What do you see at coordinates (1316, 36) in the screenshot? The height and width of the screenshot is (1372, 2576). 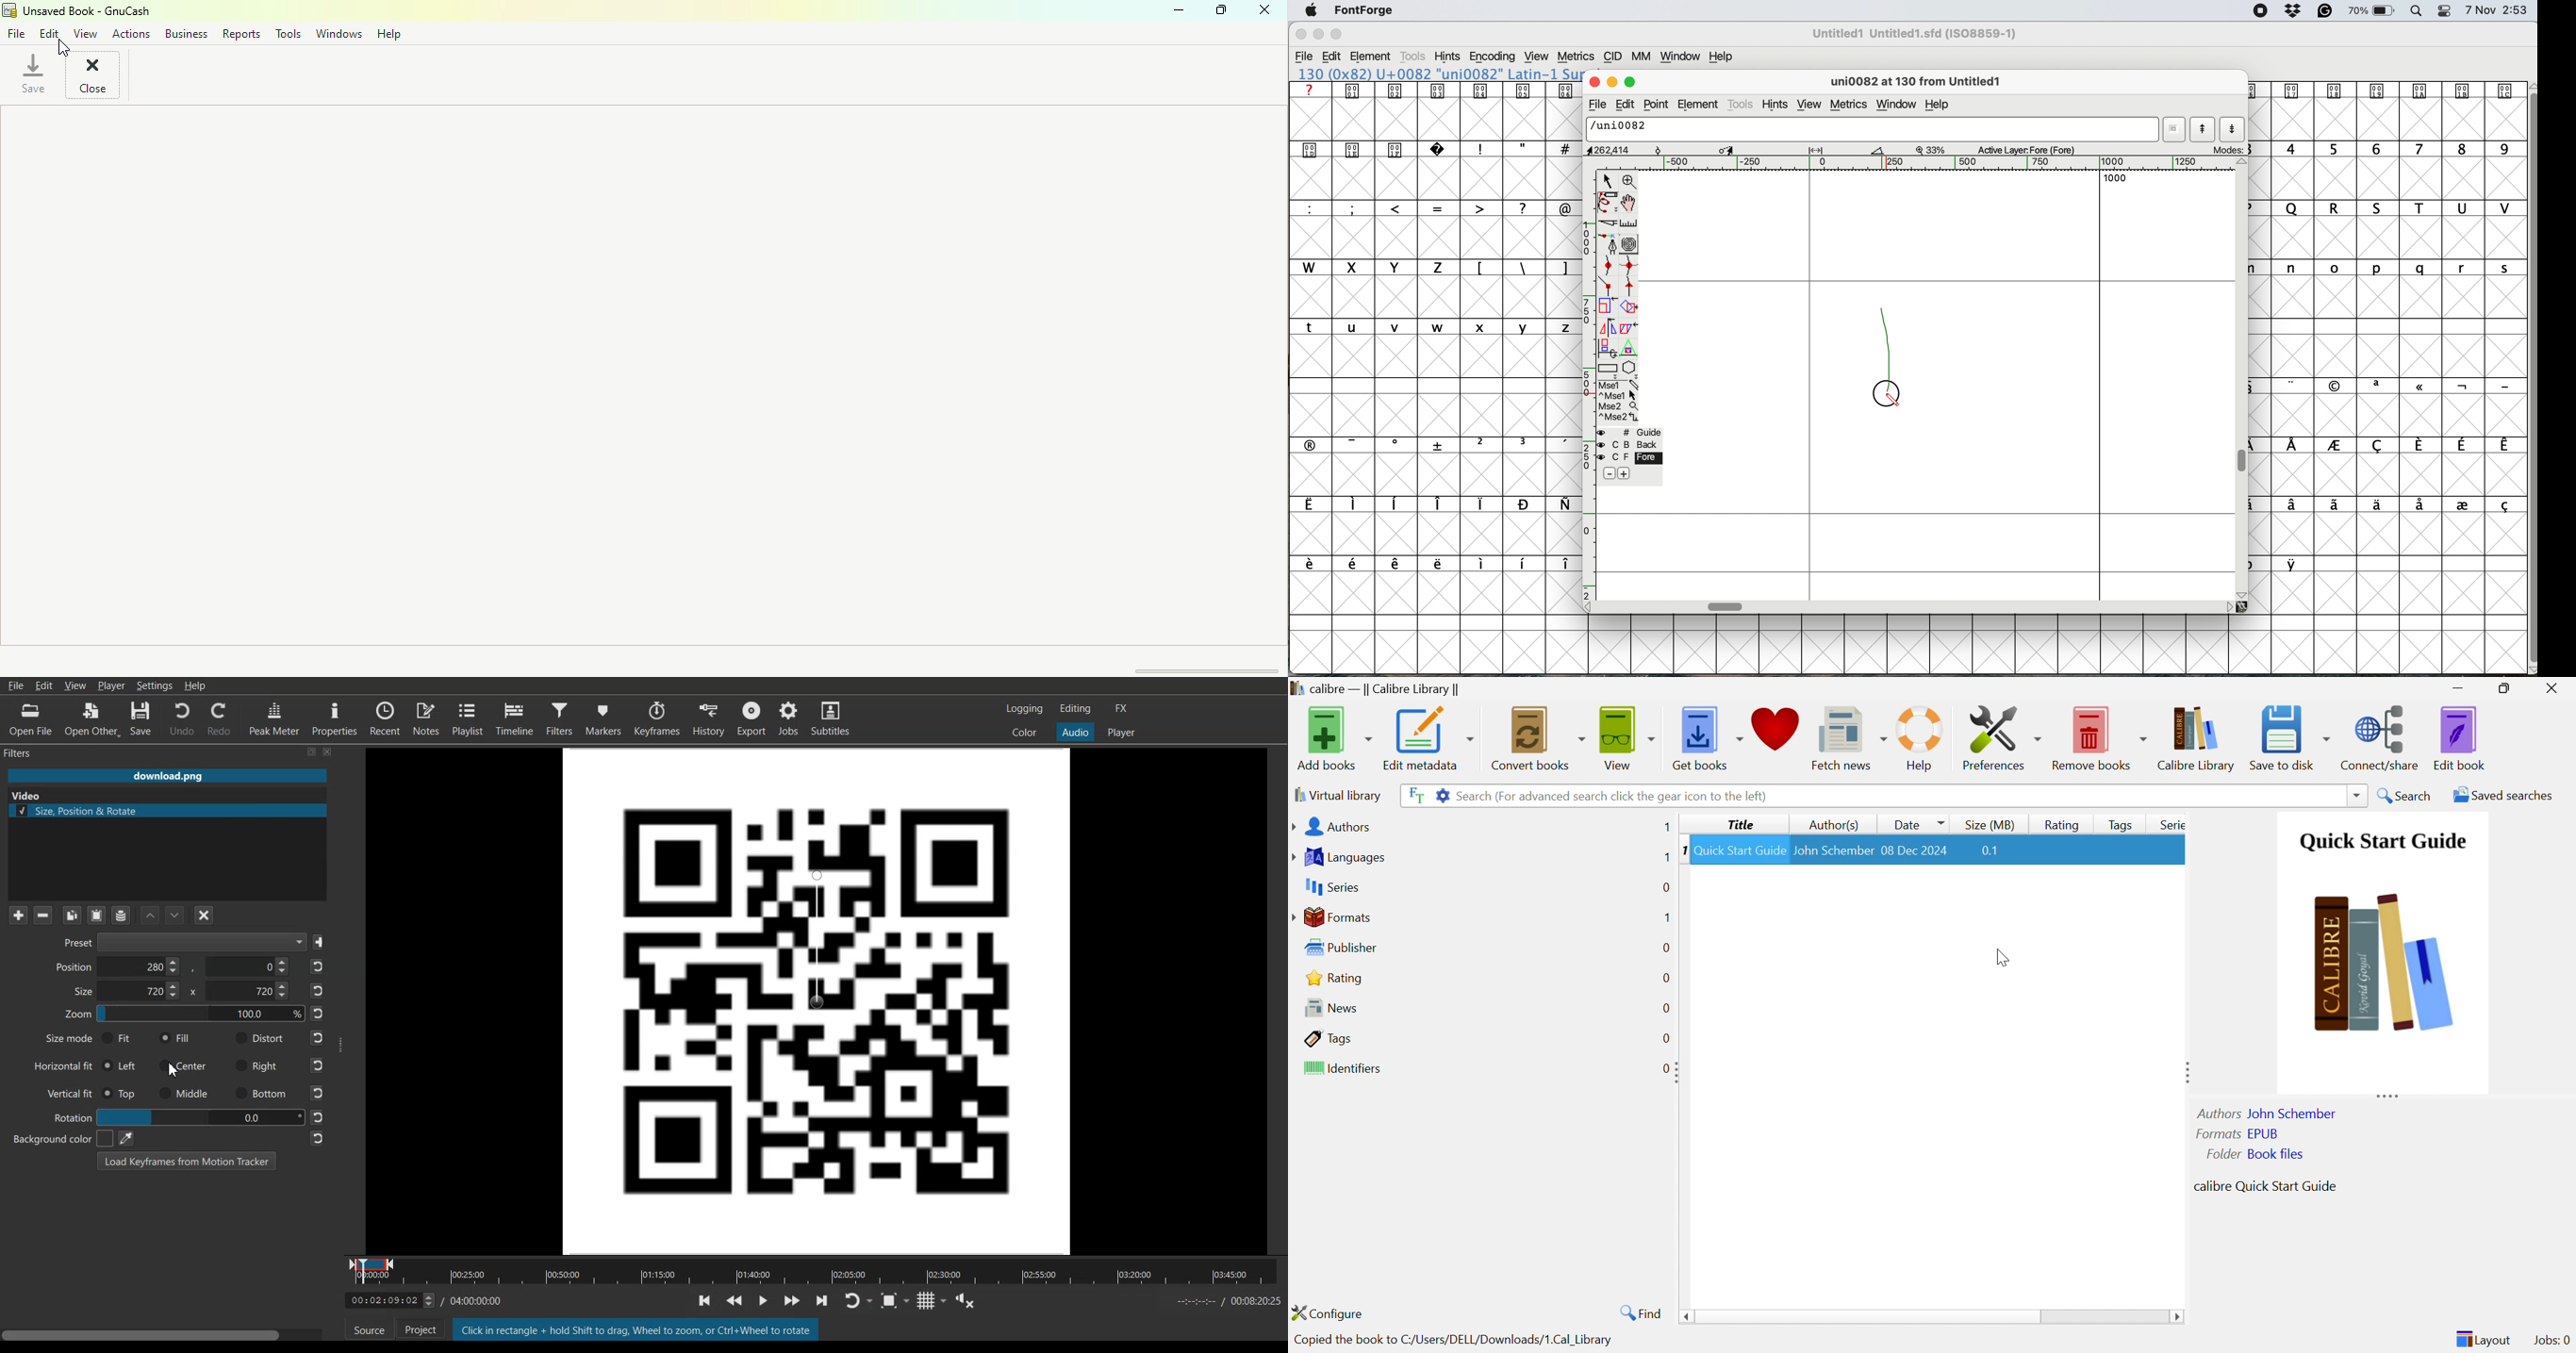 I see `minimise` at bounding box center [1316, 36].